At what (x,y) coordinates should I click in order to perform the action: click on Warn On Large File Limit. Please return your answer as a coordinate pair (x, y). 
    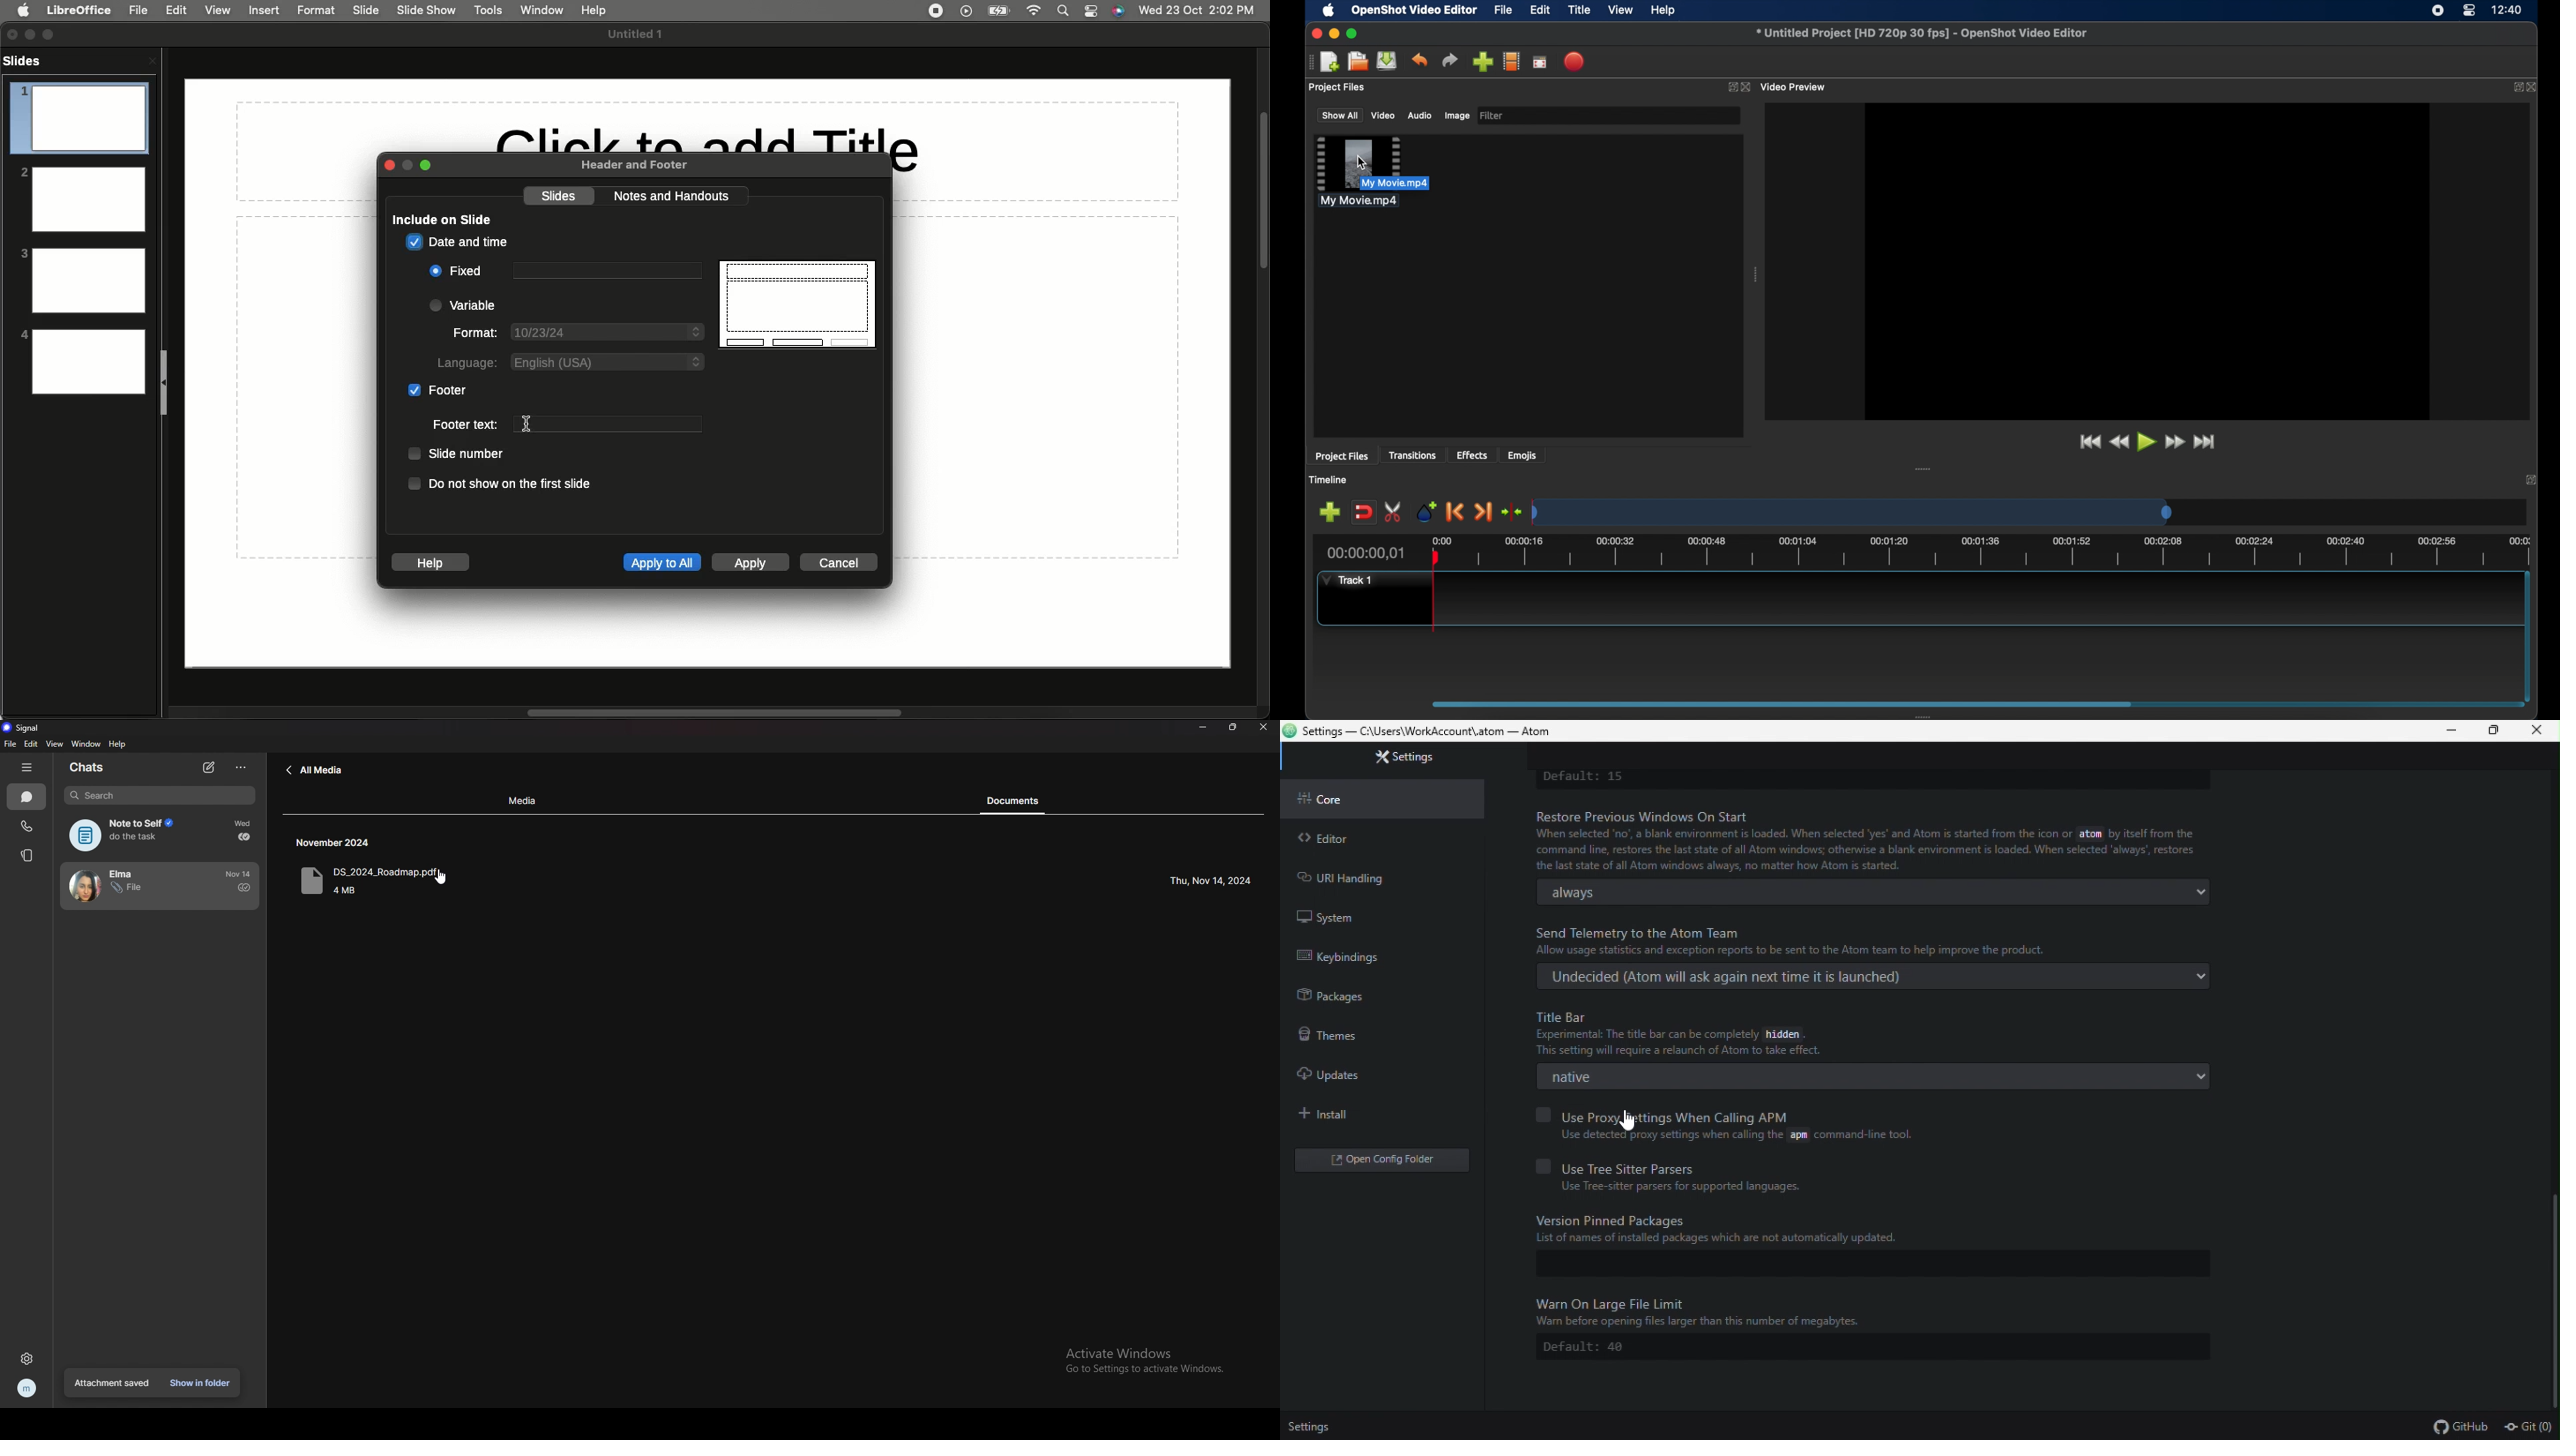
    Looking at the image, I should click on (1614, 1302).